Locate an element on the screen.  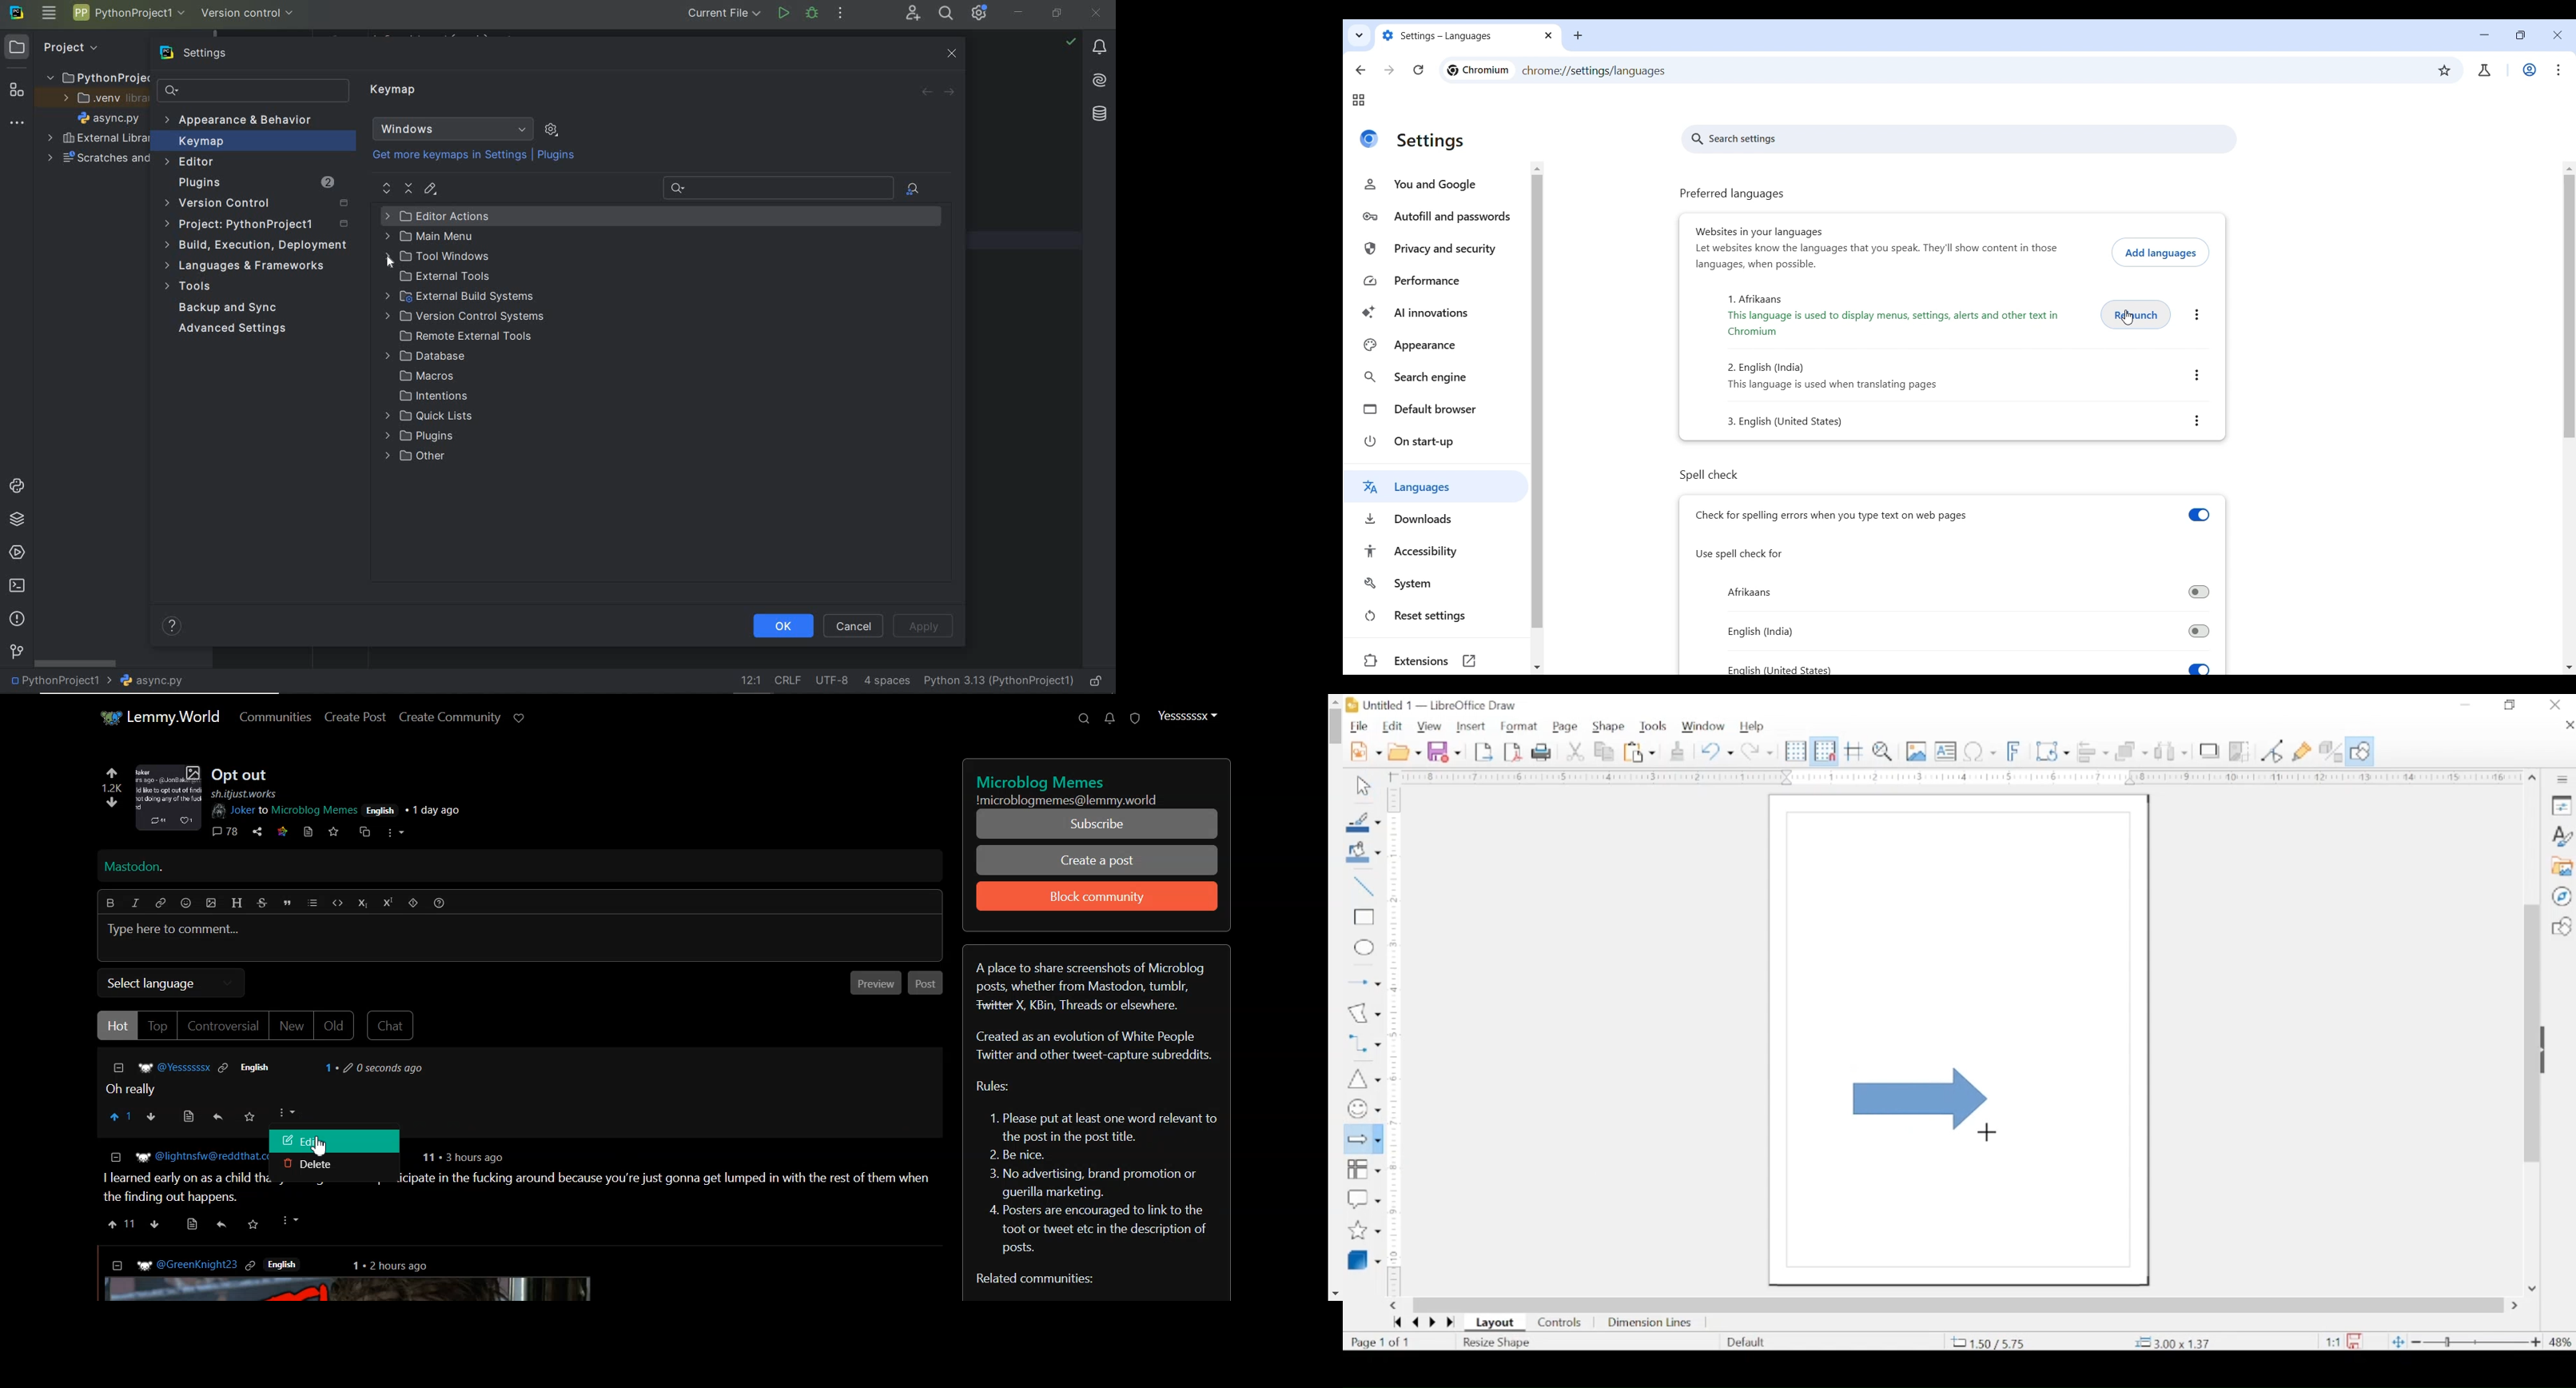
rectangle is located at coordinates (1364, 918).